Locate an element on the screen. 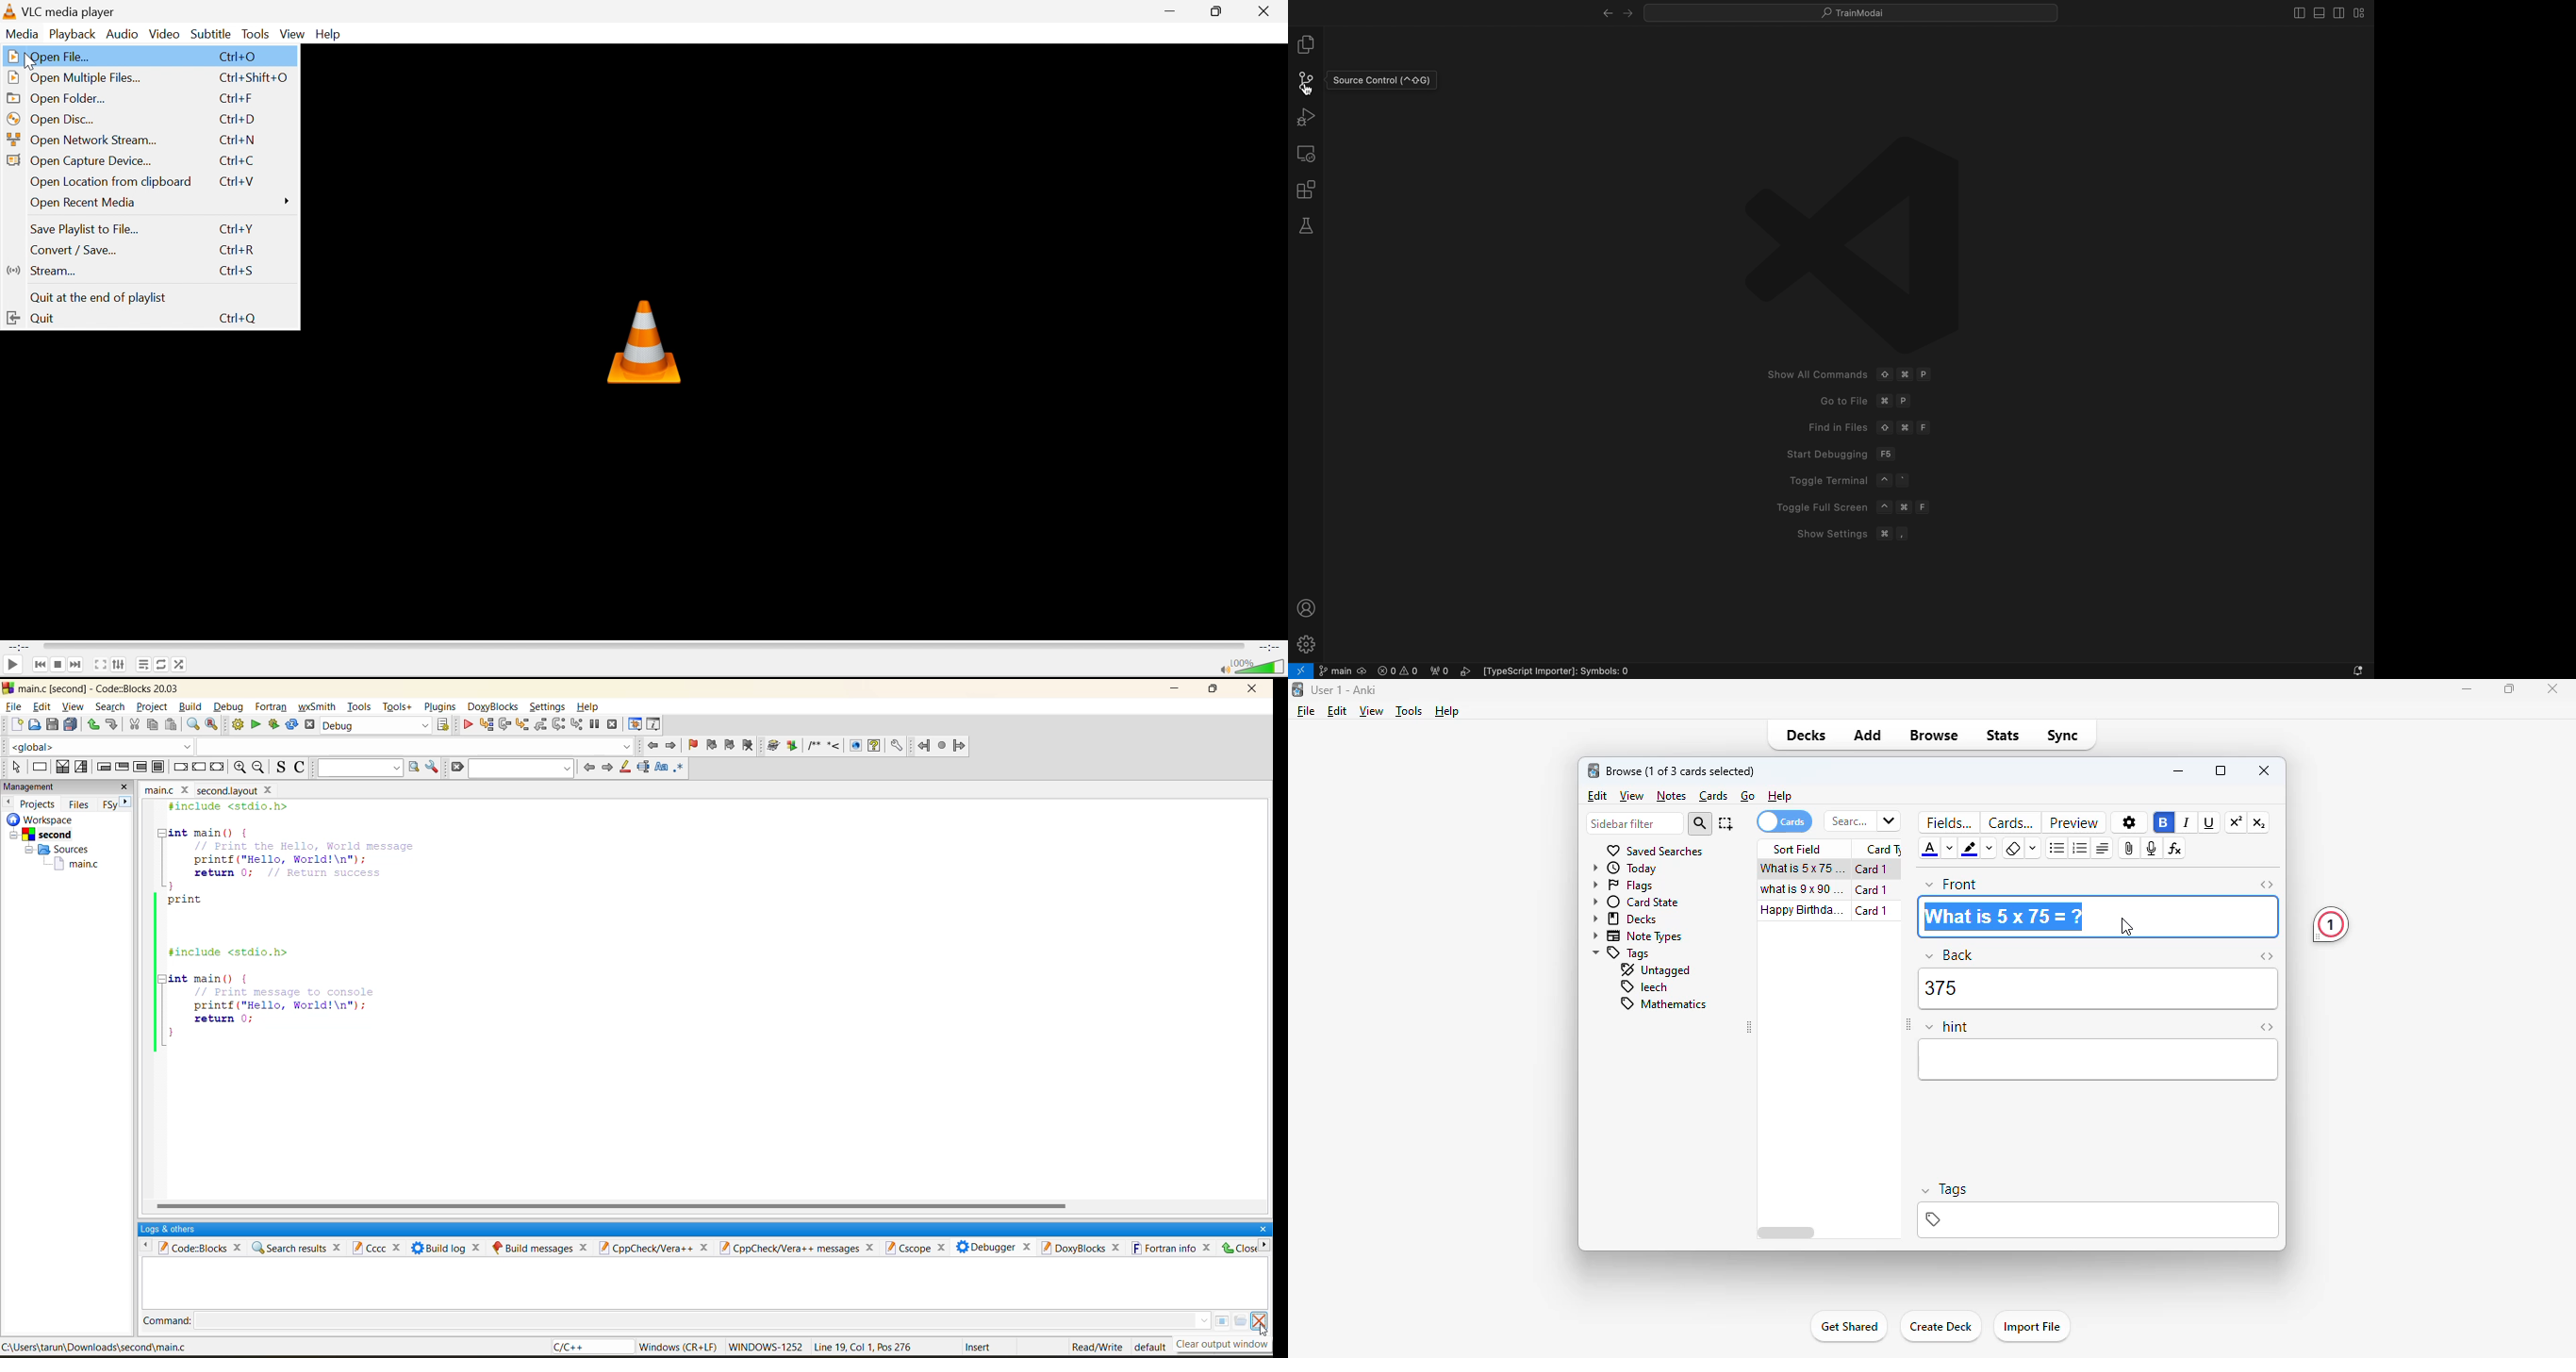 This screenshot has height=1372, width=2576. maximize is located at coordinates (2510, 688).